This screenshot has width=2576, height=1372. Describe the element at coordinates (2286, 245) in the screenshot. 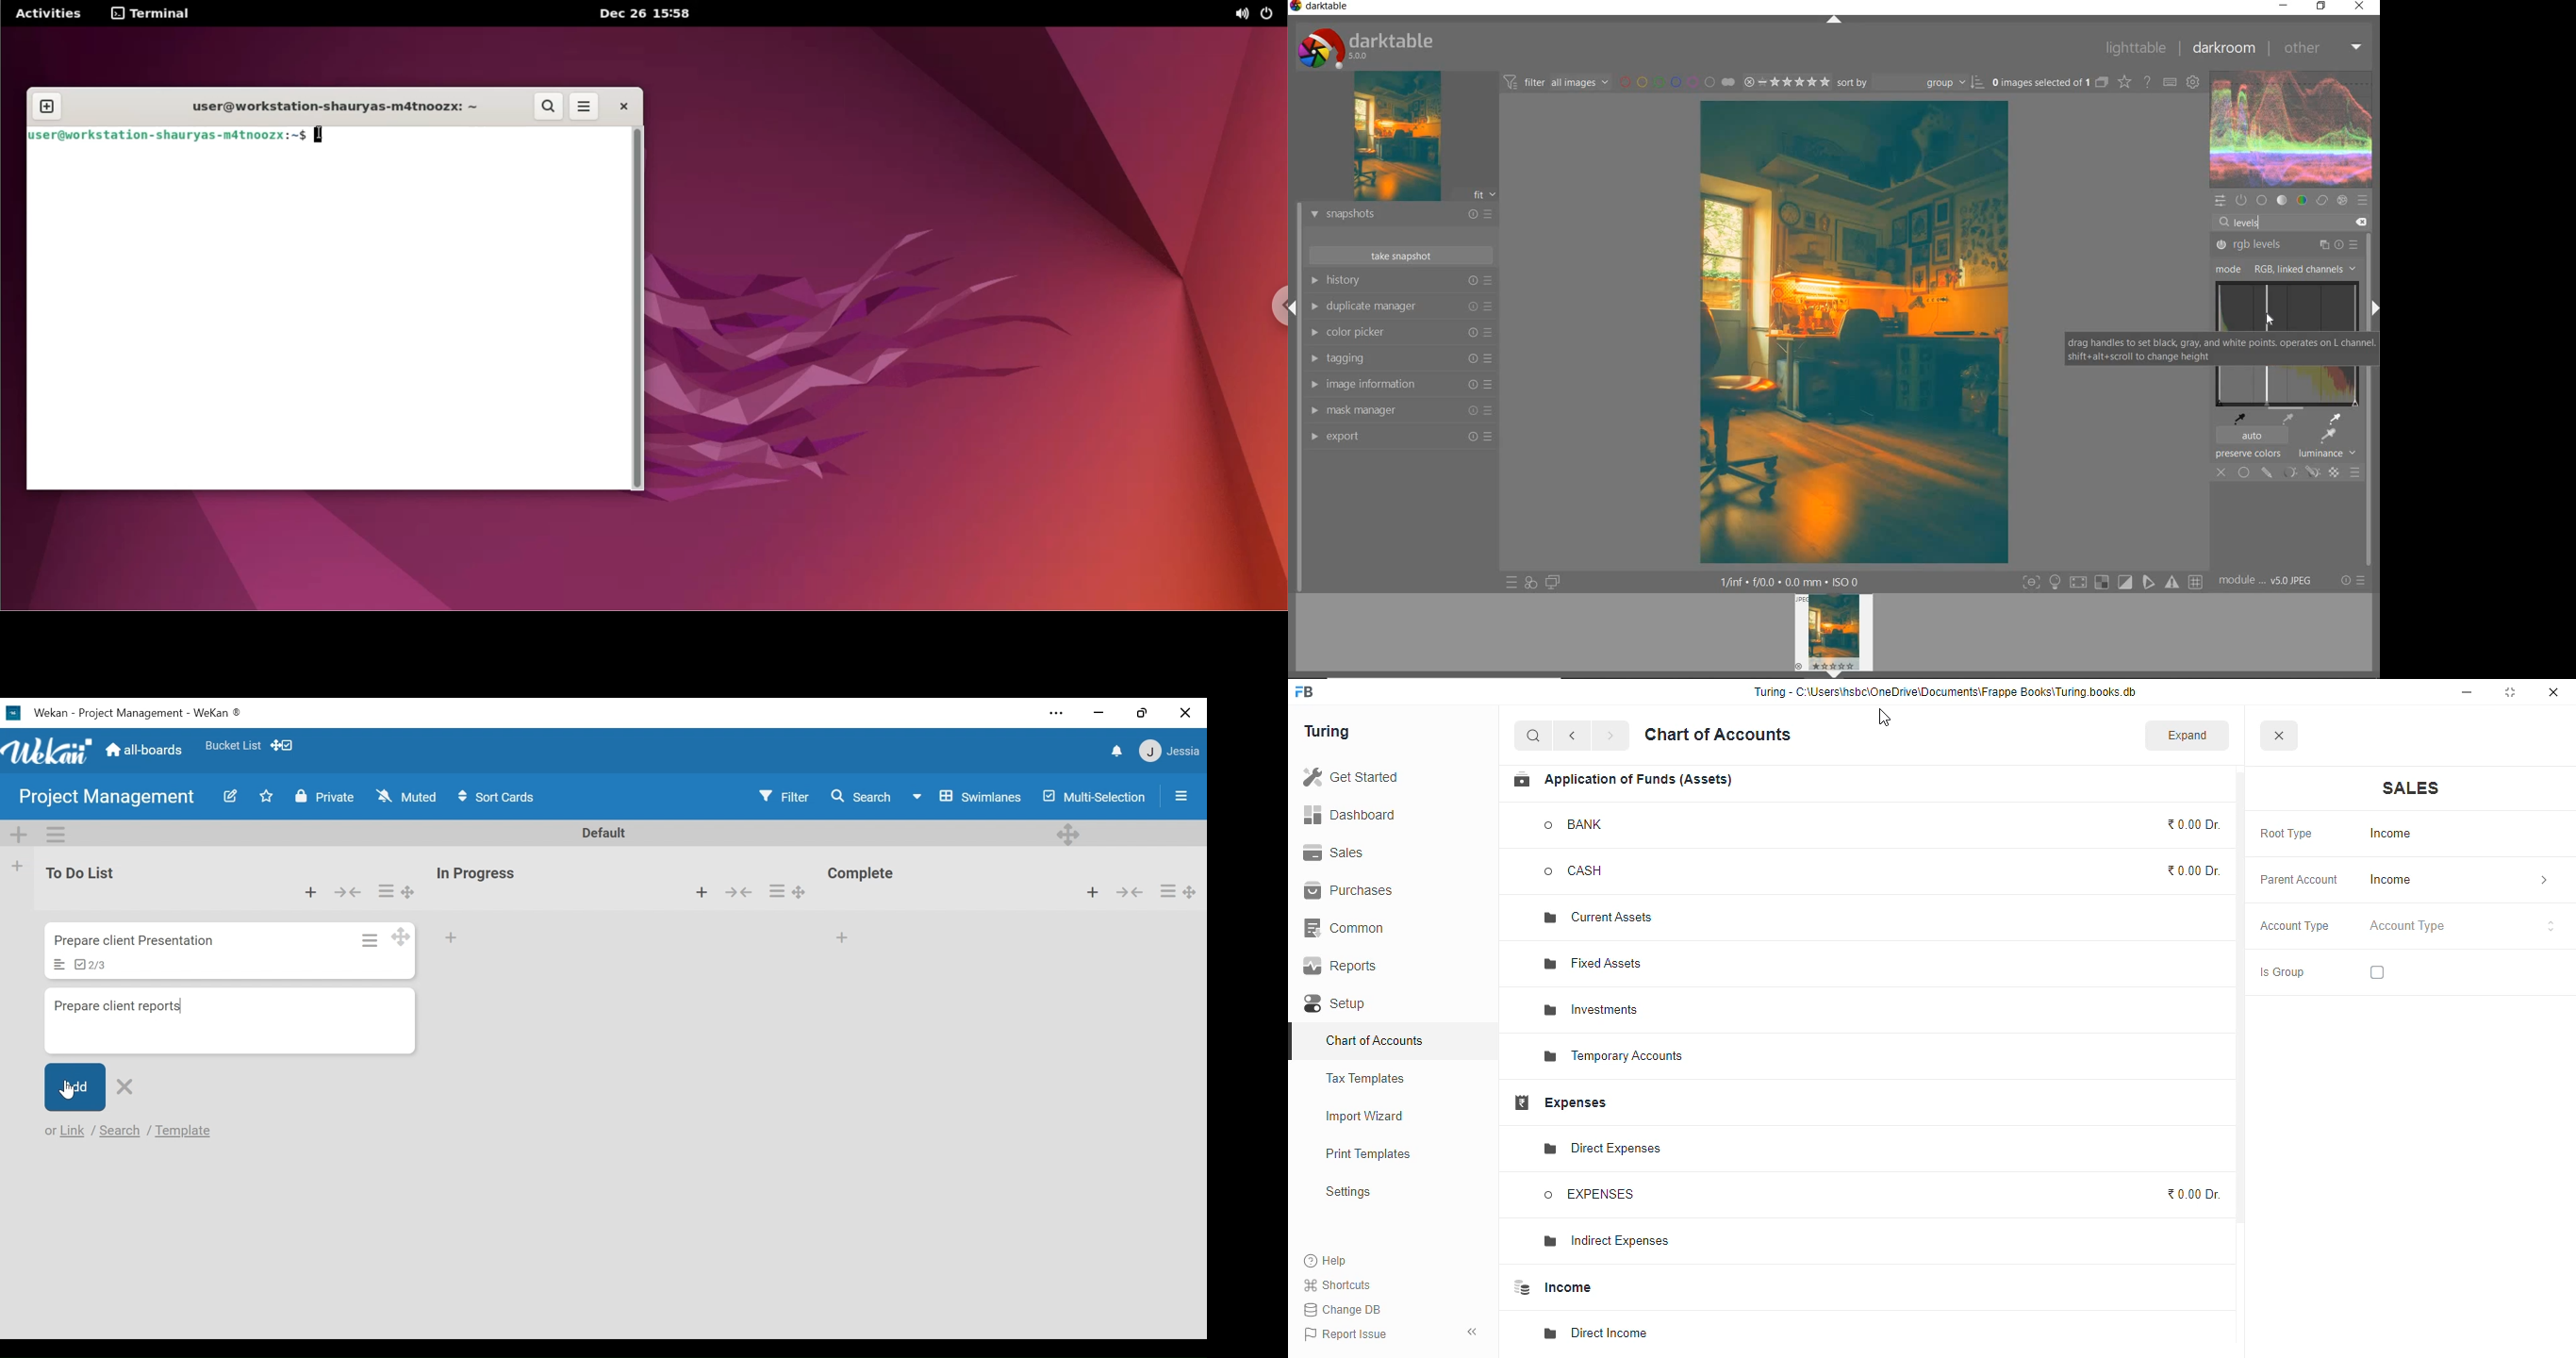

I see `rgb levels` at that location.